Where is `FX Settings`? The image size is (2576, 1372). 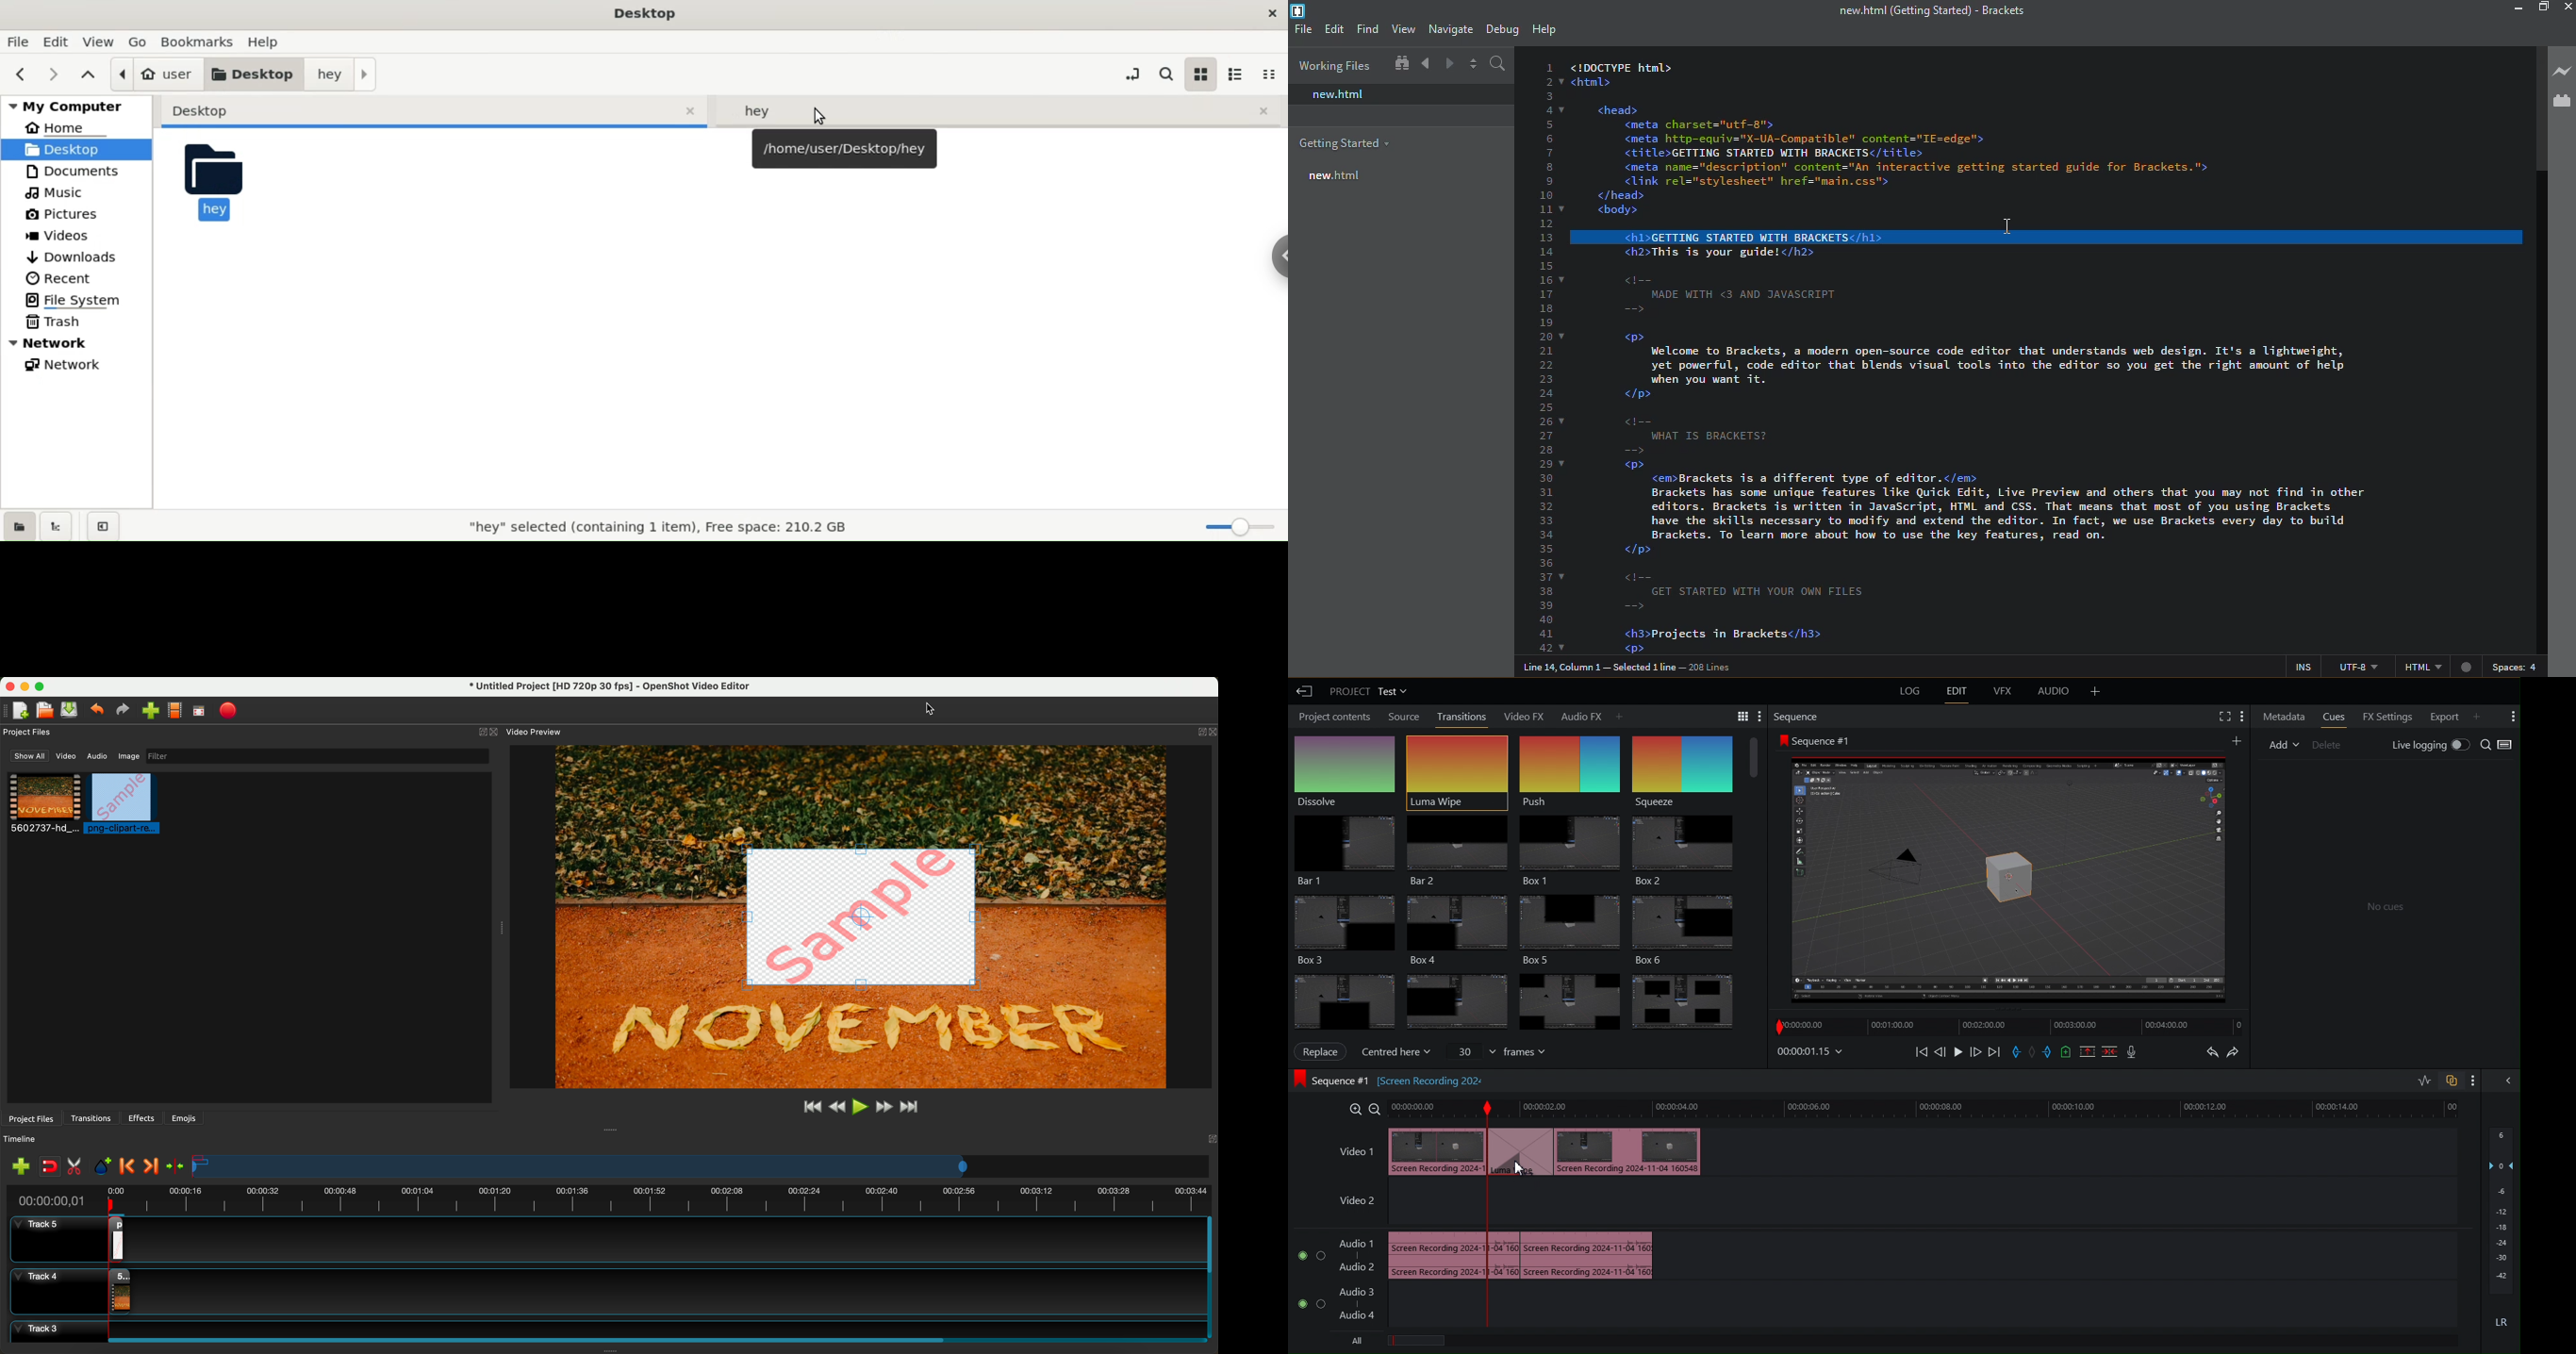 FX Settings is located at coordinates (2388, 717).